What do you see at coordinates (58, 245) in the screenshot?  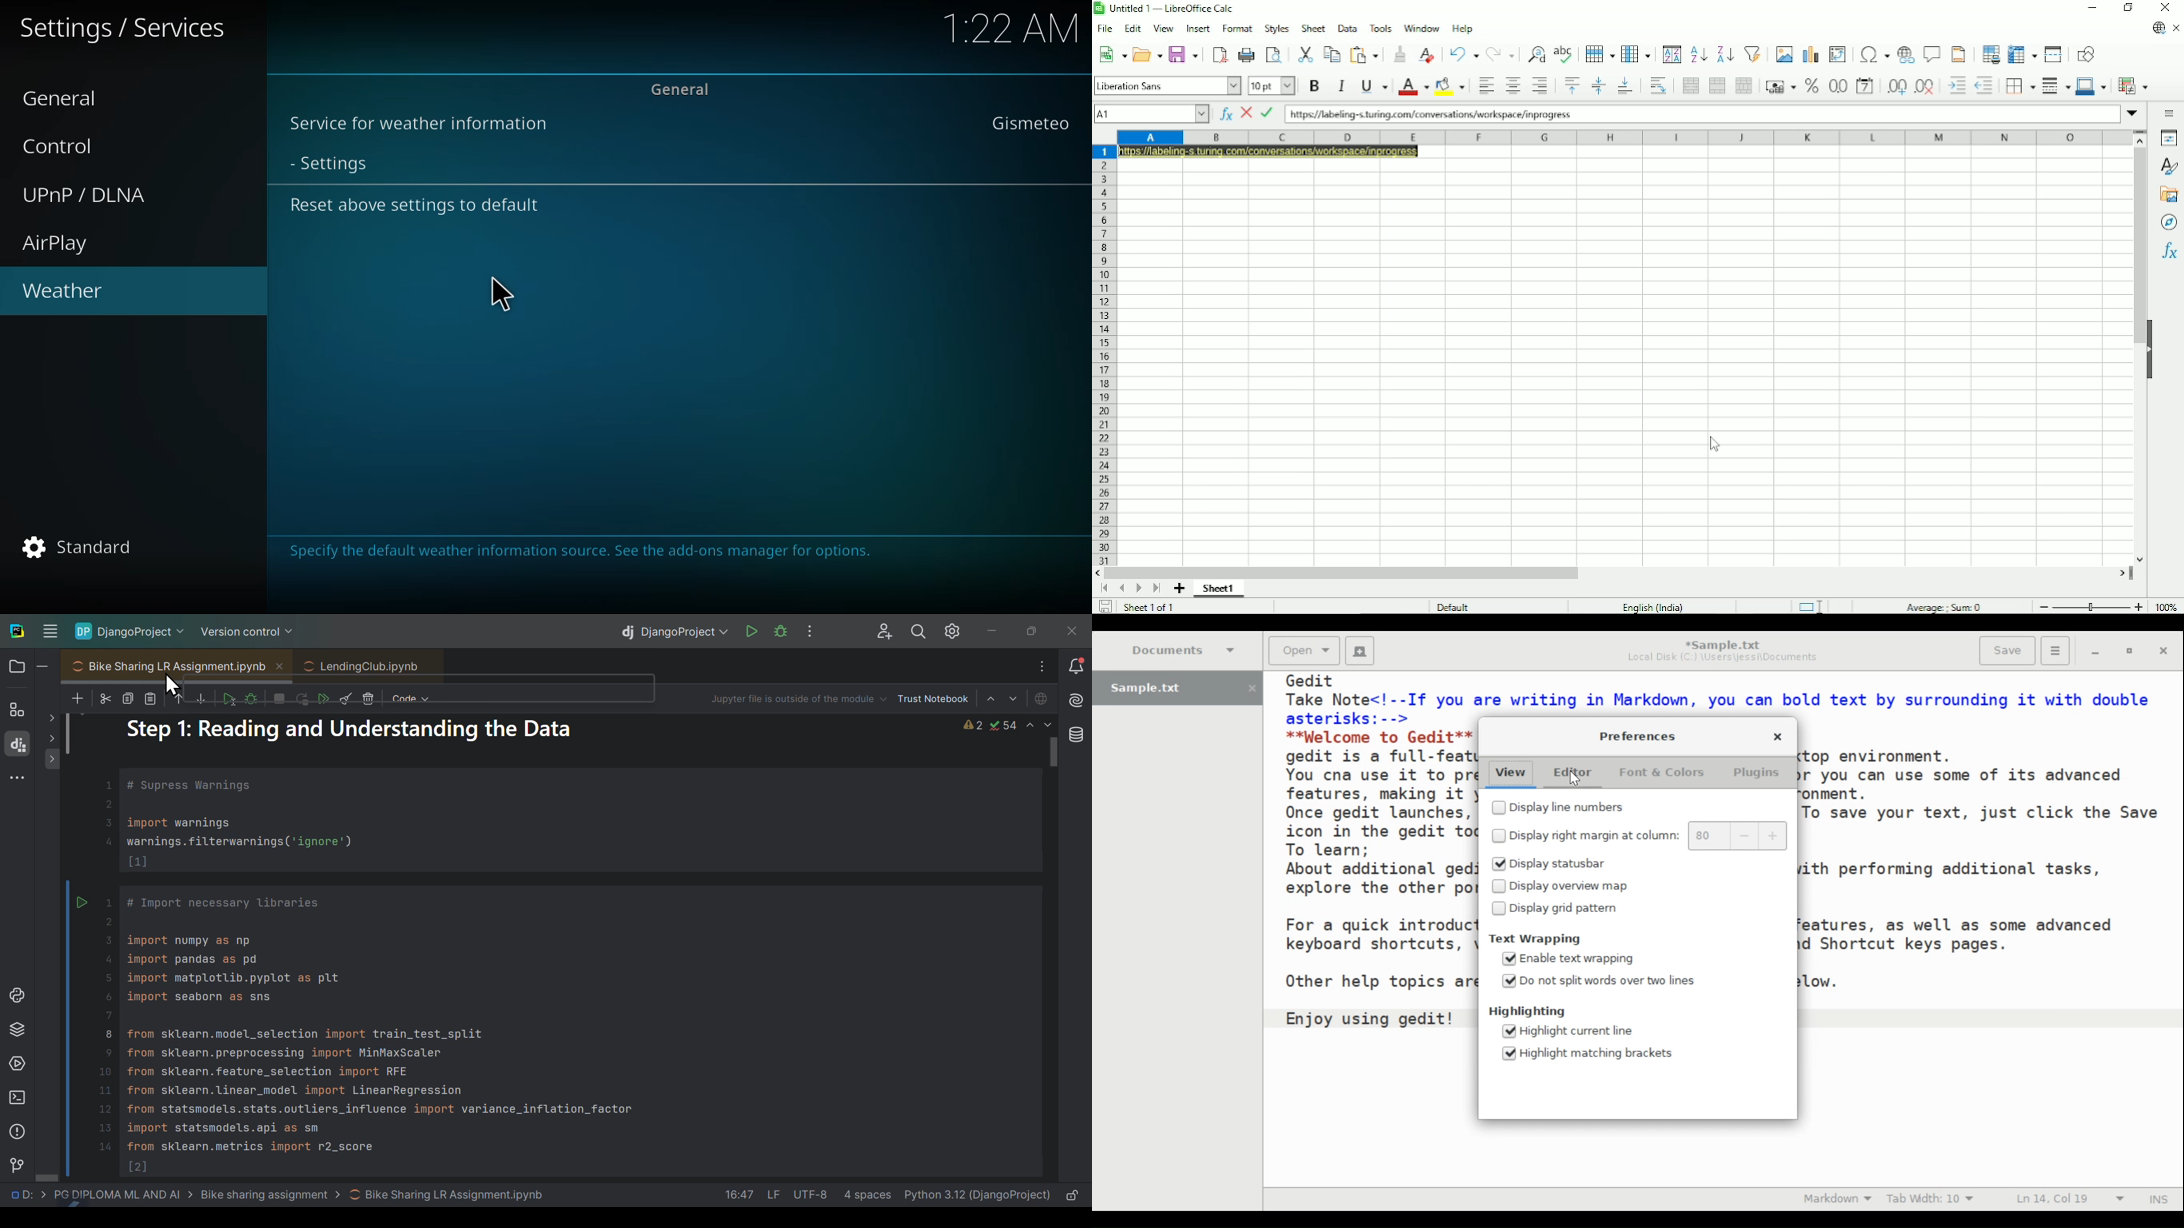 I see `airplay` at bounding box center [58, 245].